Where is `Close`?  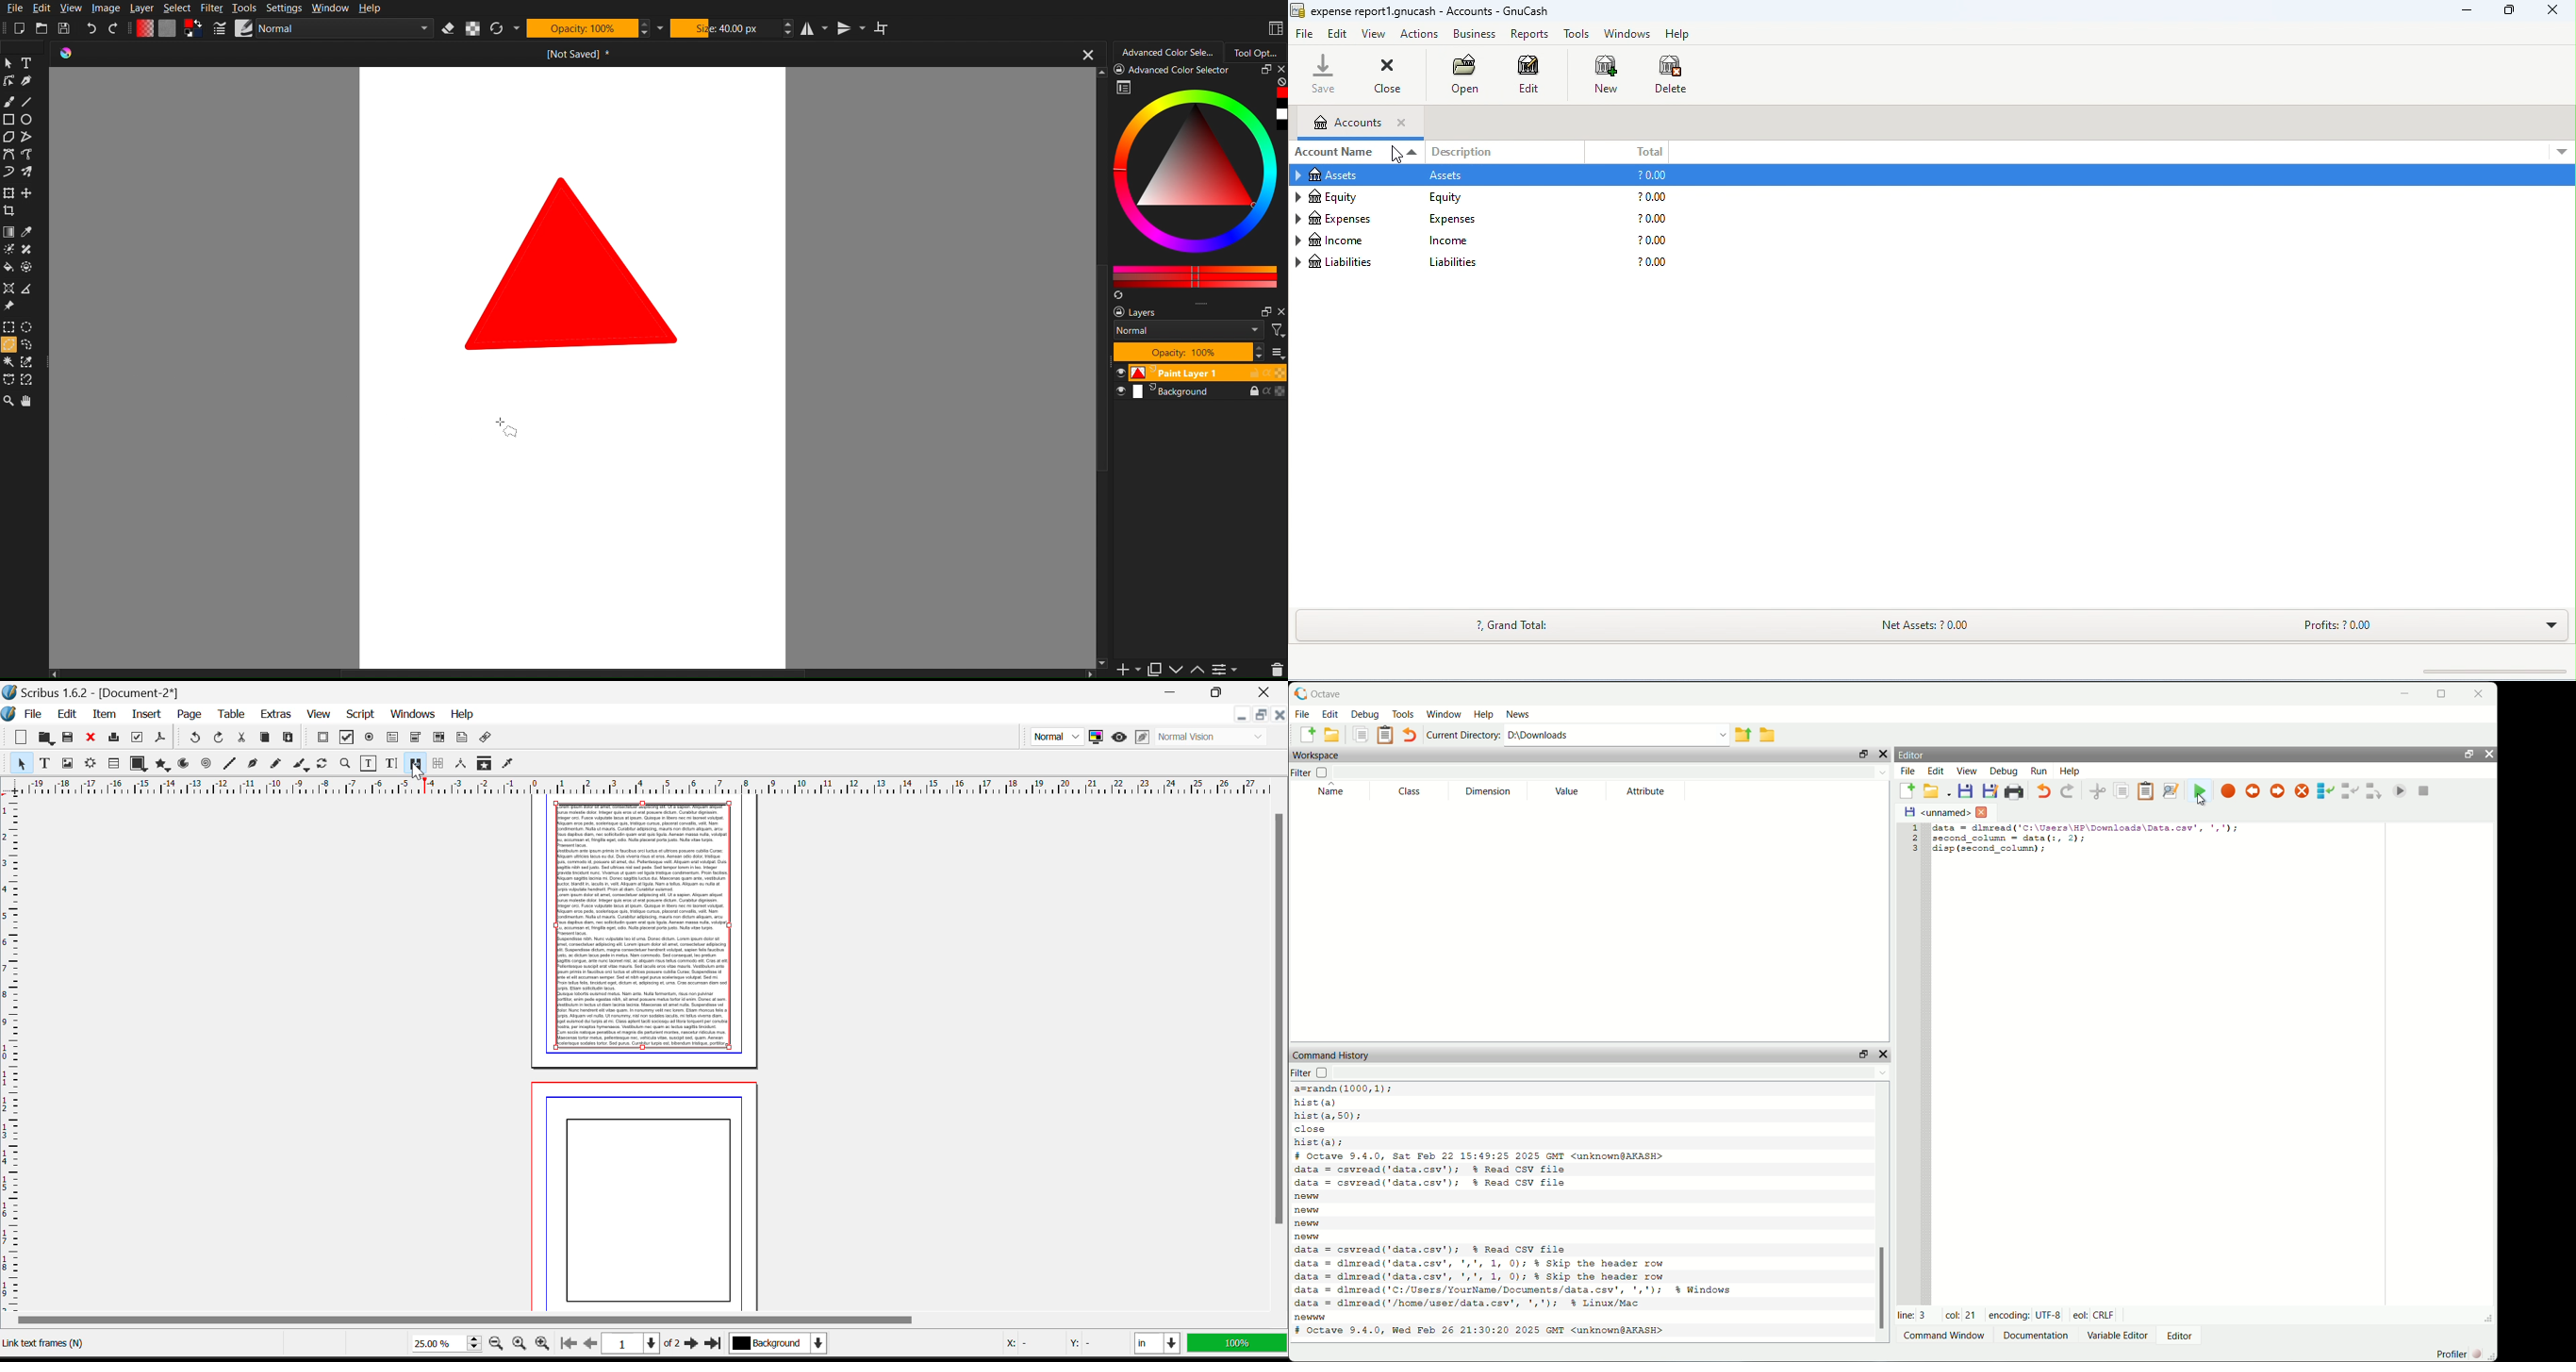 Close is located at coordinates (1267, 690).